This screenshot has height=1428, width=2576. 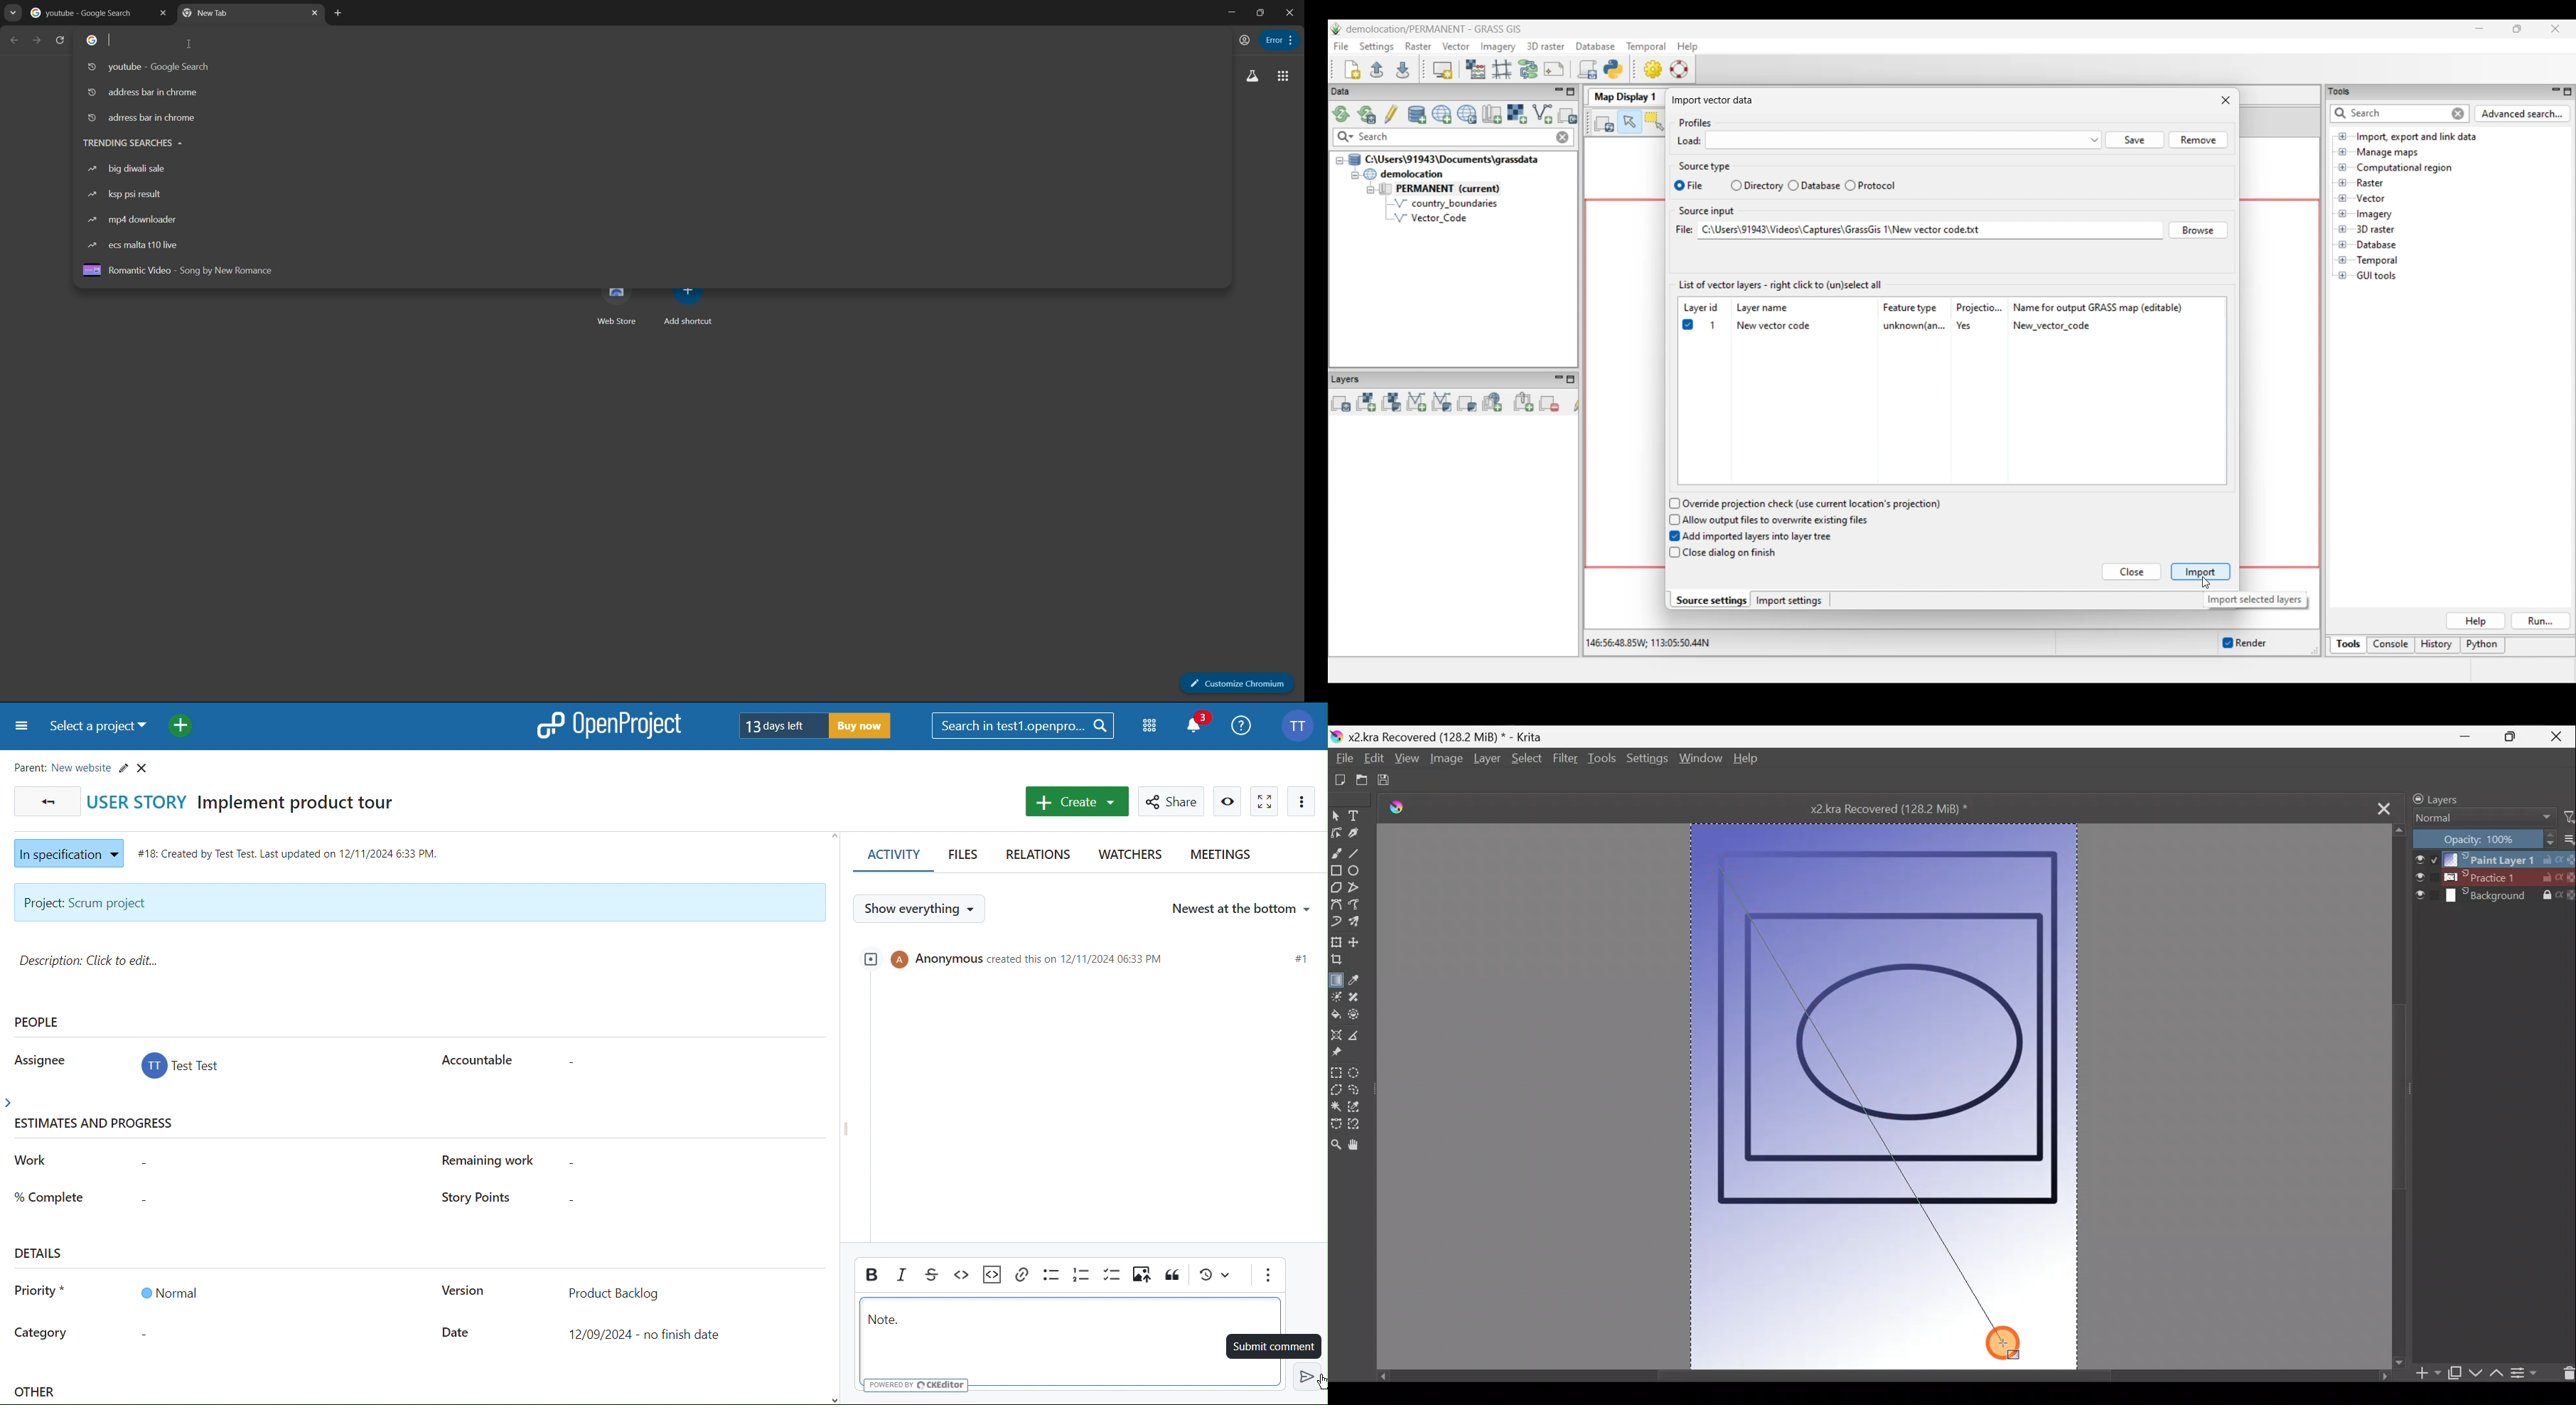 I want to click on Reference images tool, so click(x=1337, y=1057).